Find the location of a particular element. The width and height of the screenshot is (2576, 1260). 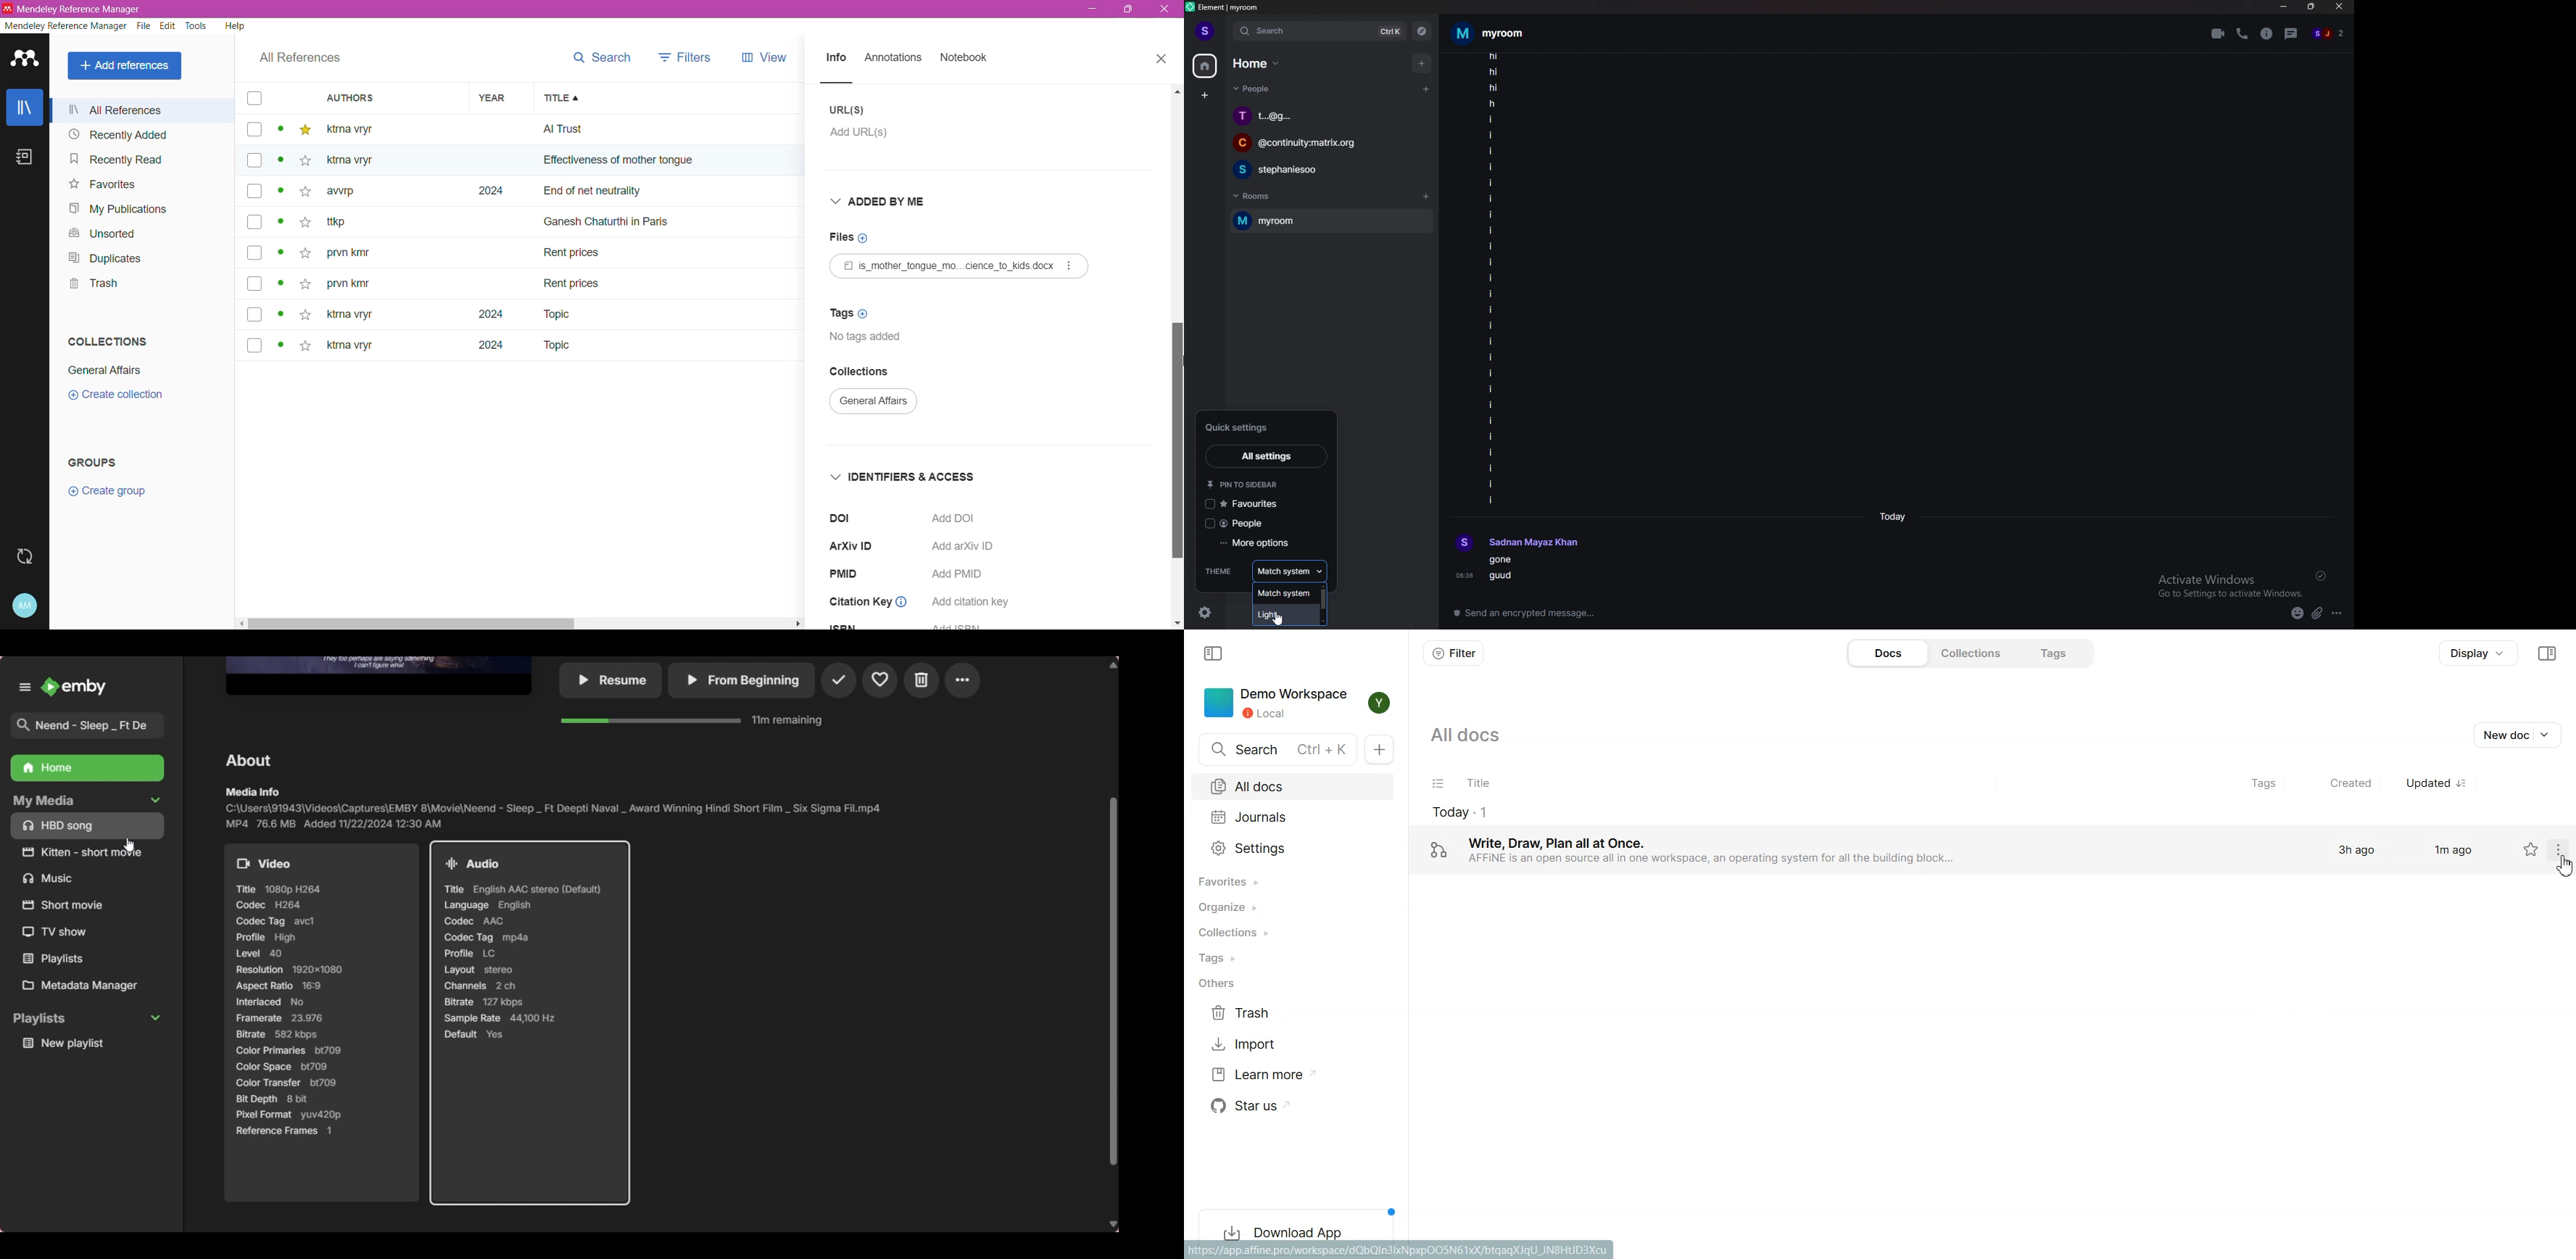

Tags is located at coordinates (2060, 653).